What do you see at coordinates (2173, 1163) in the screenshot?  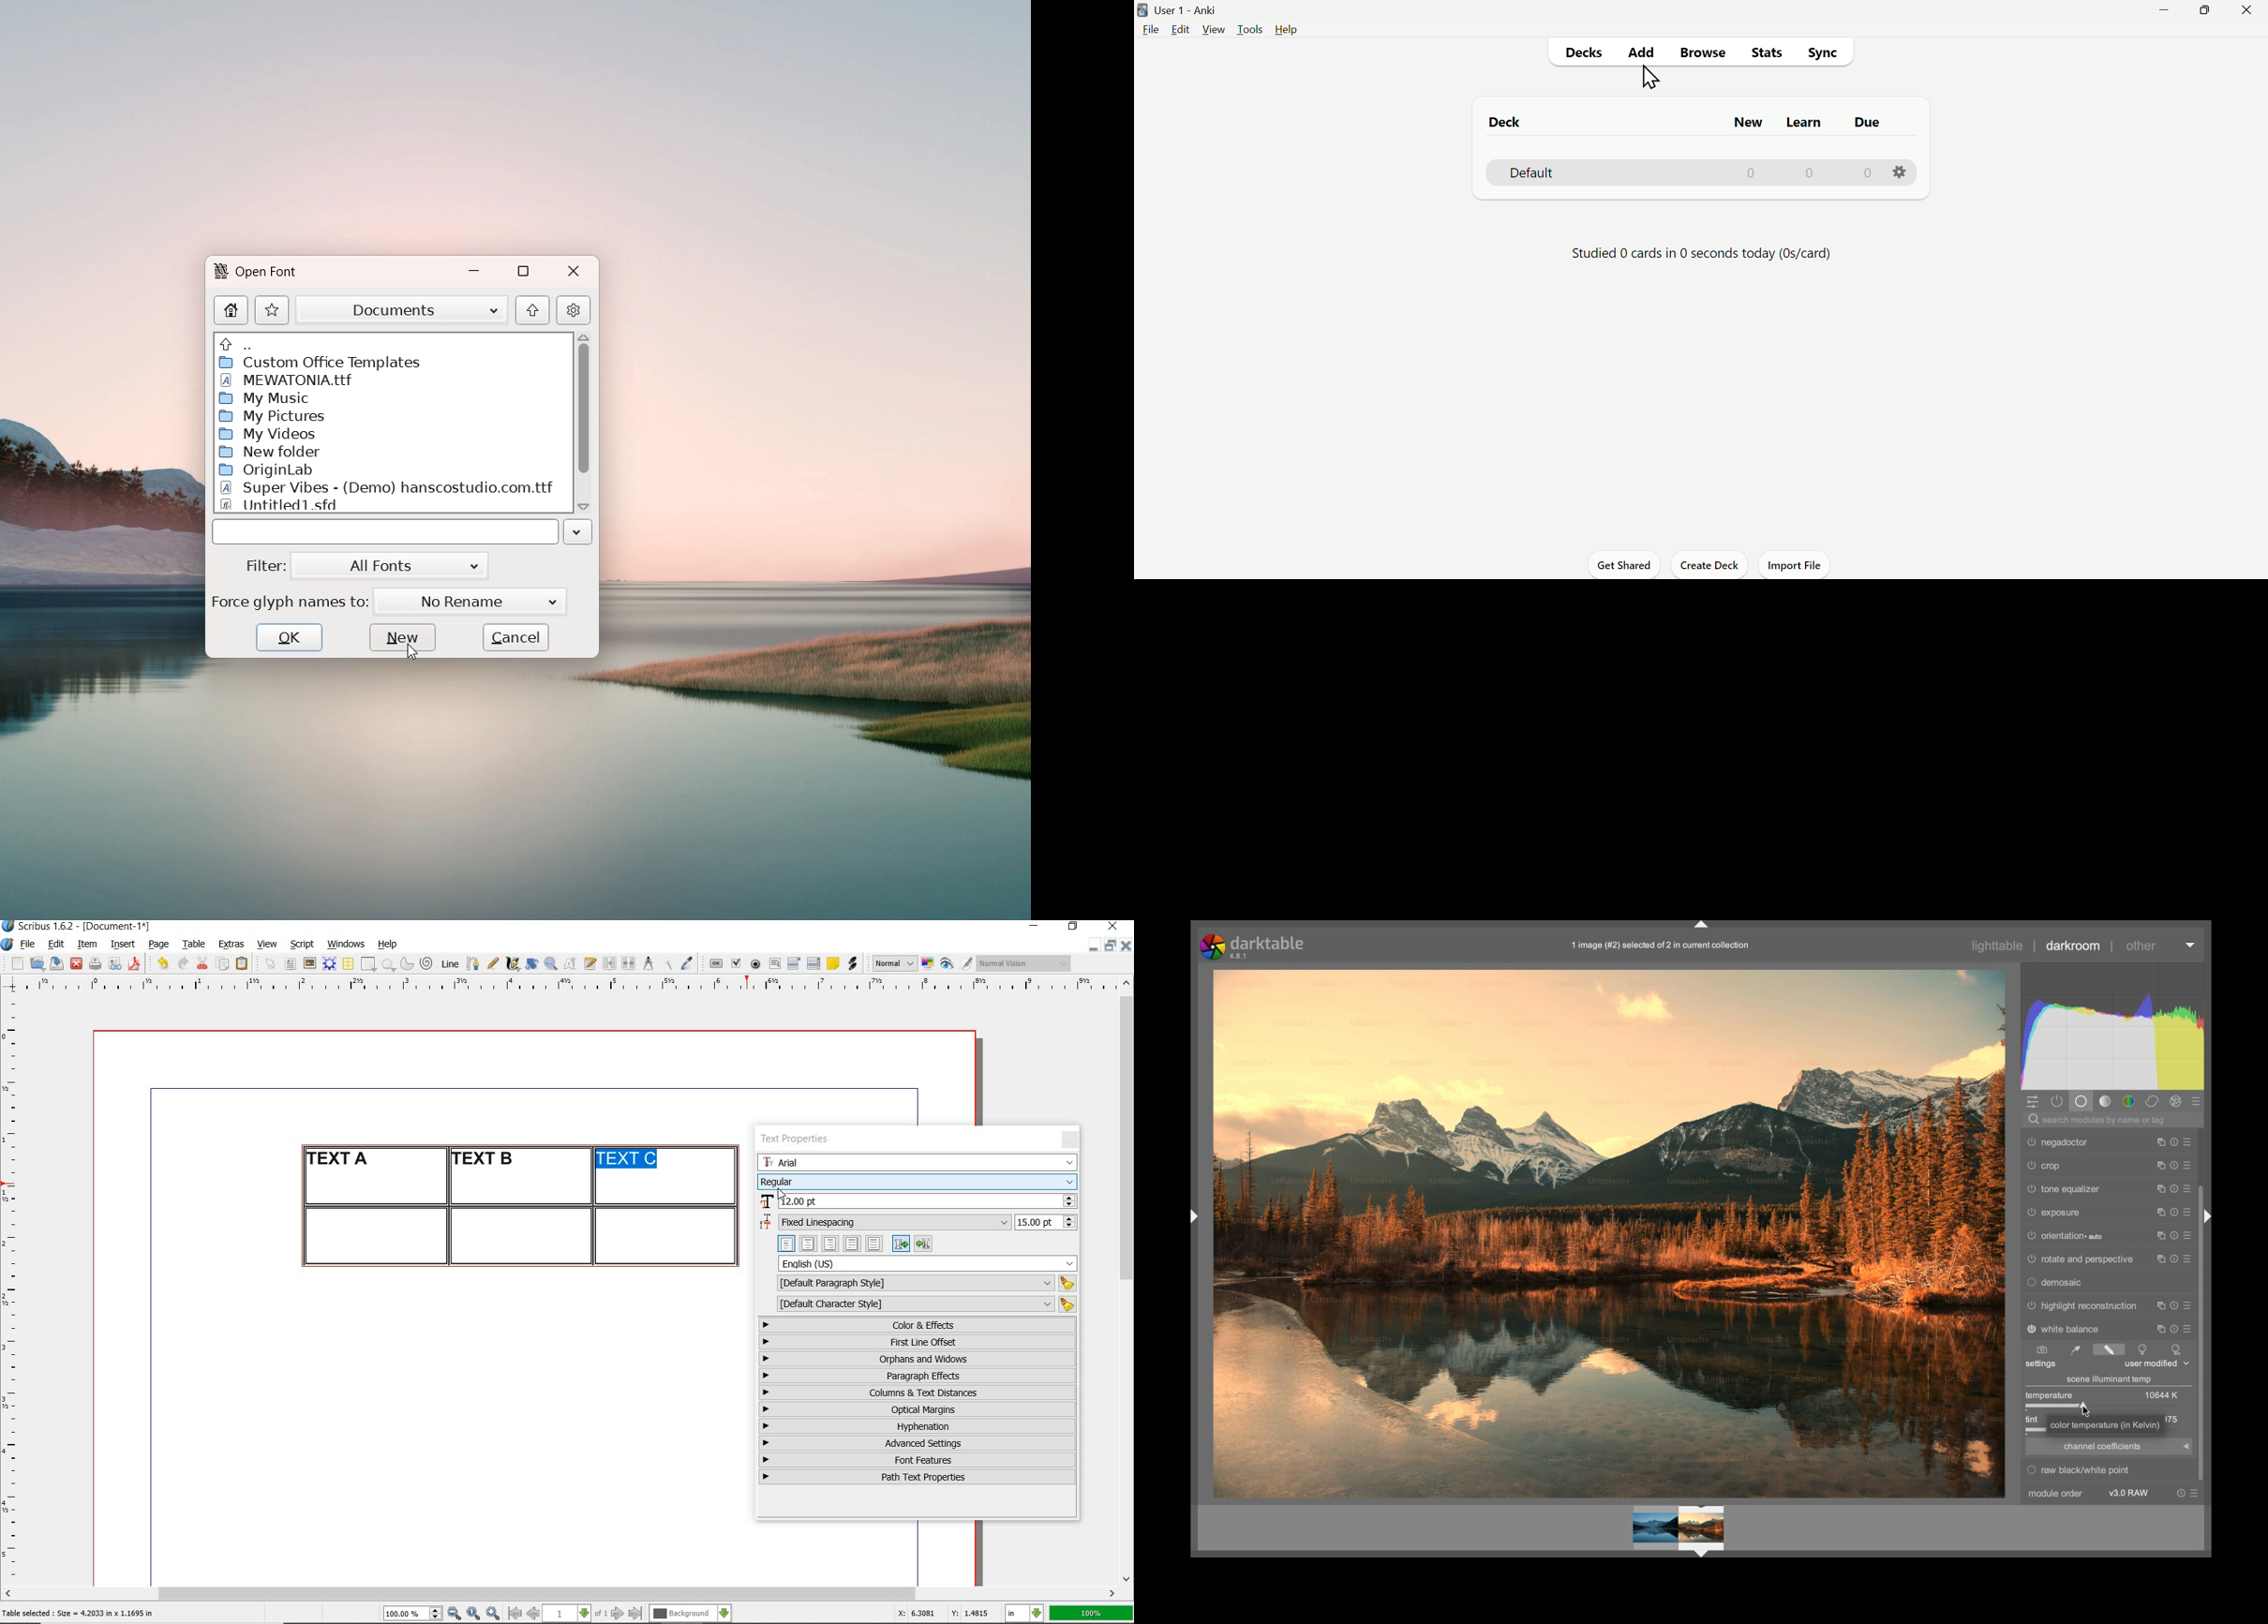 I see `reset parameters` at bounding box center [2173, 1163].